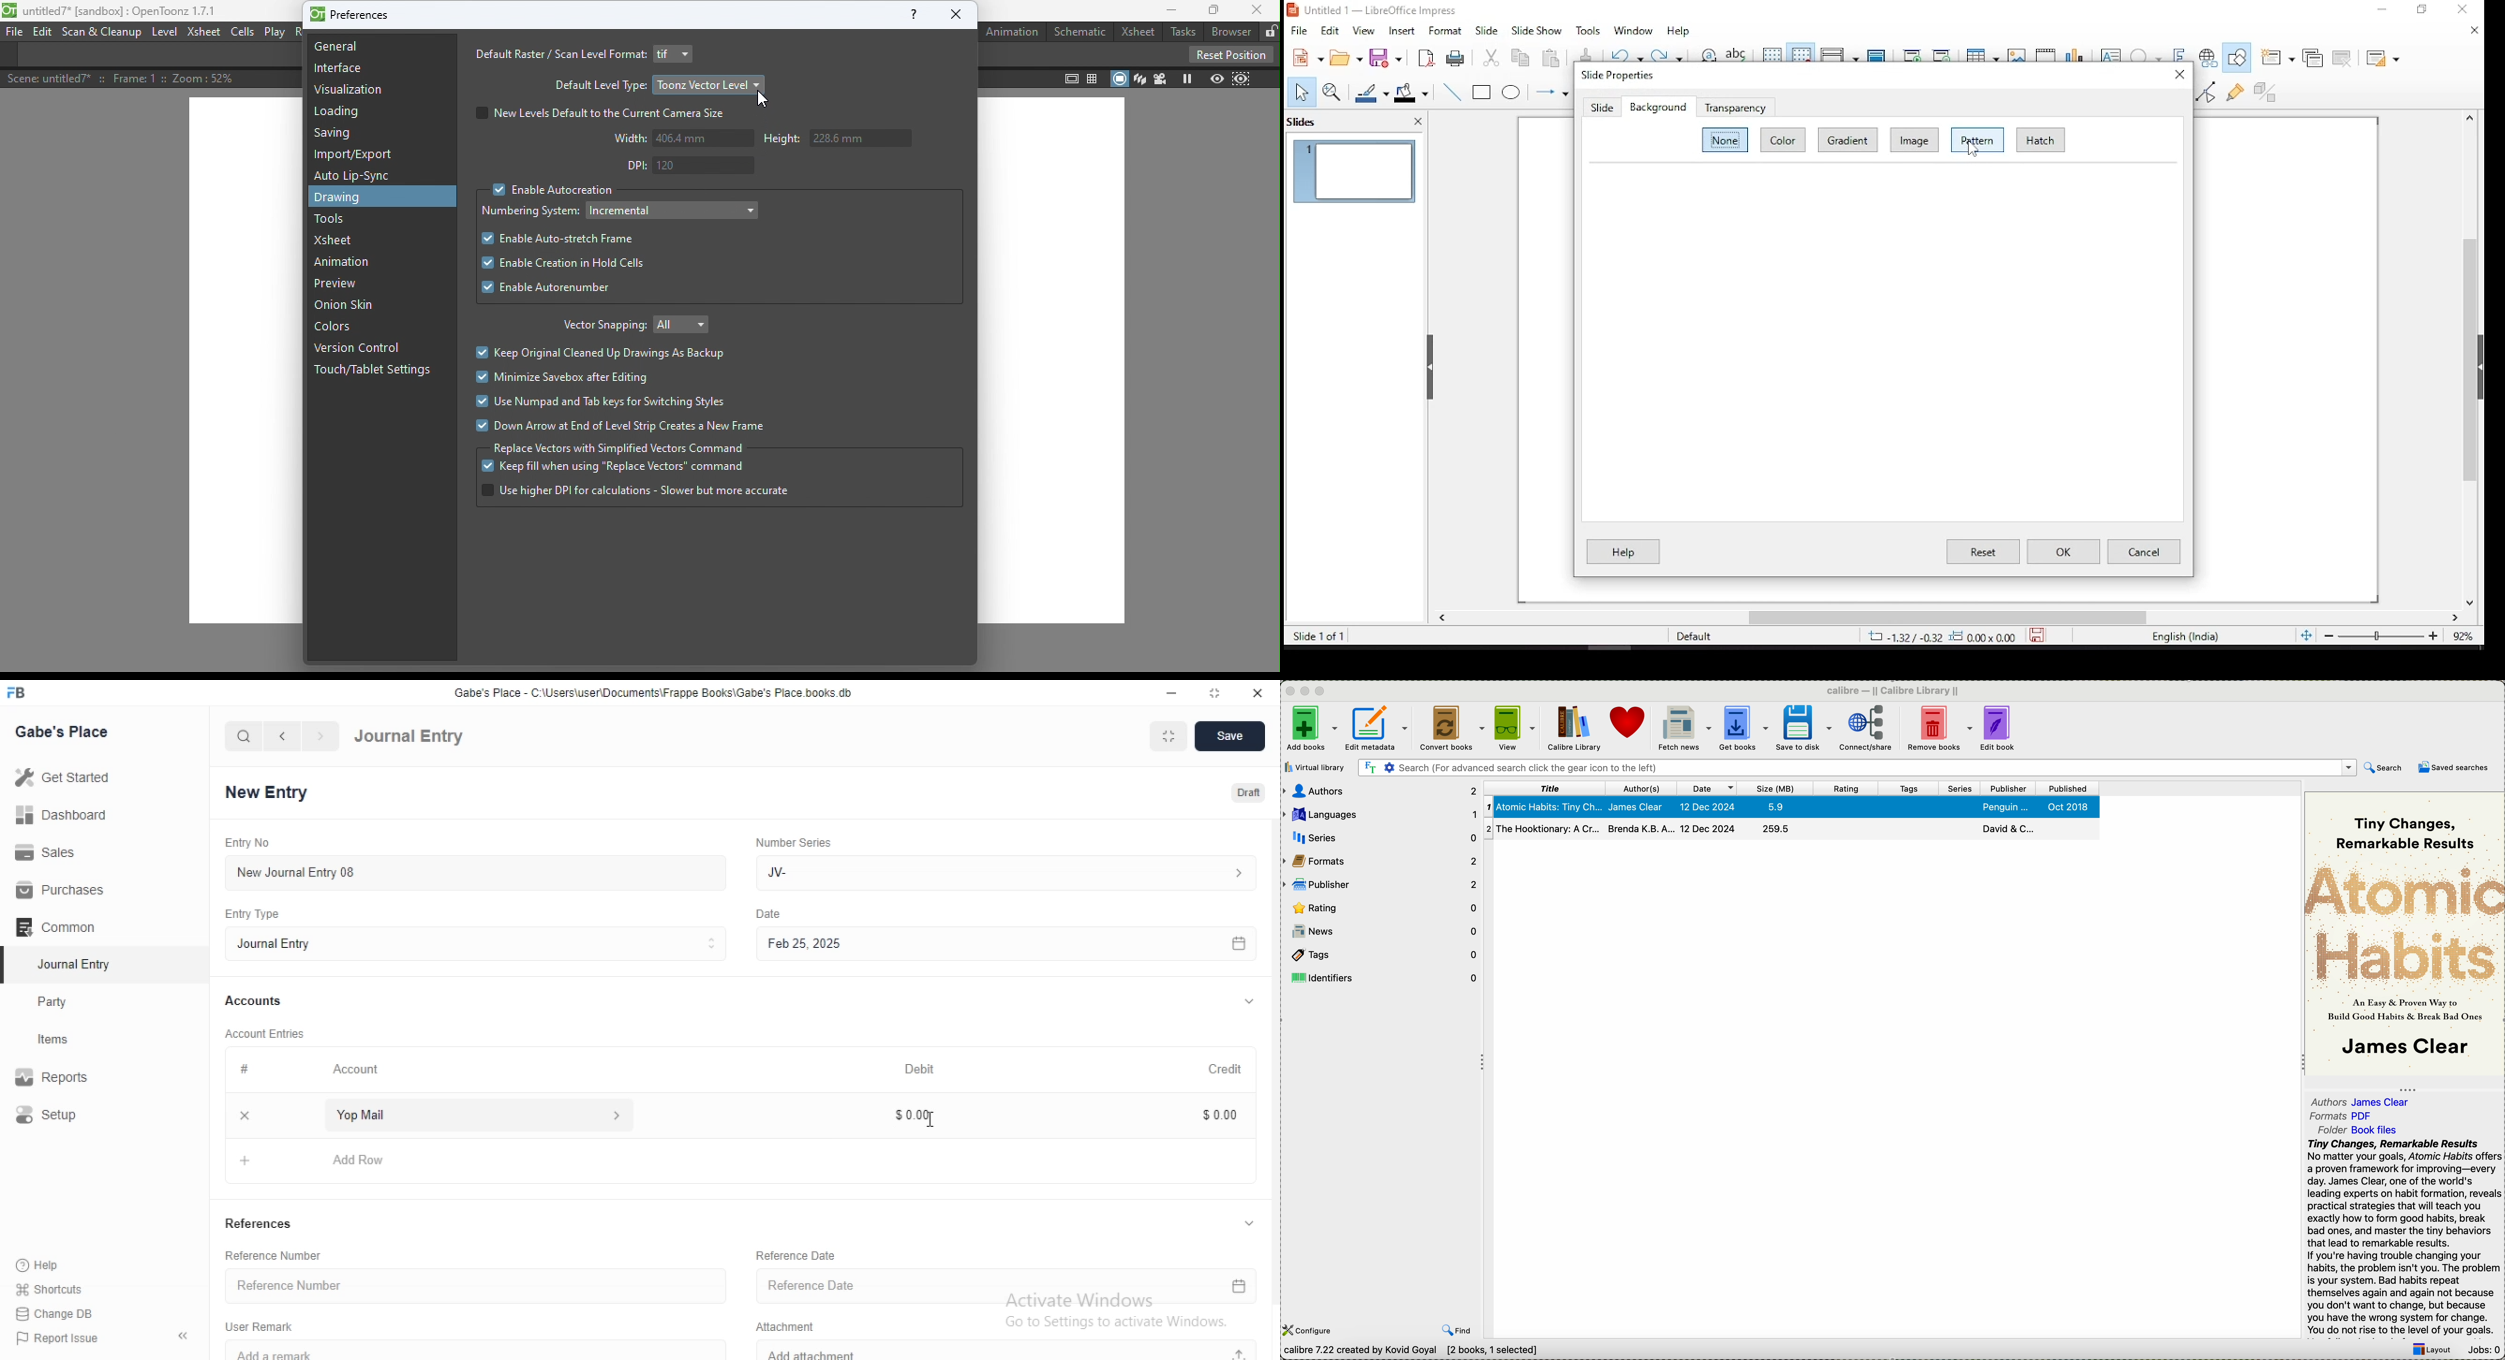  What do you see at coordinates (1007, 1288) in the screenshot?
I see `Reference Date` at bounding box center [1007, 1288].